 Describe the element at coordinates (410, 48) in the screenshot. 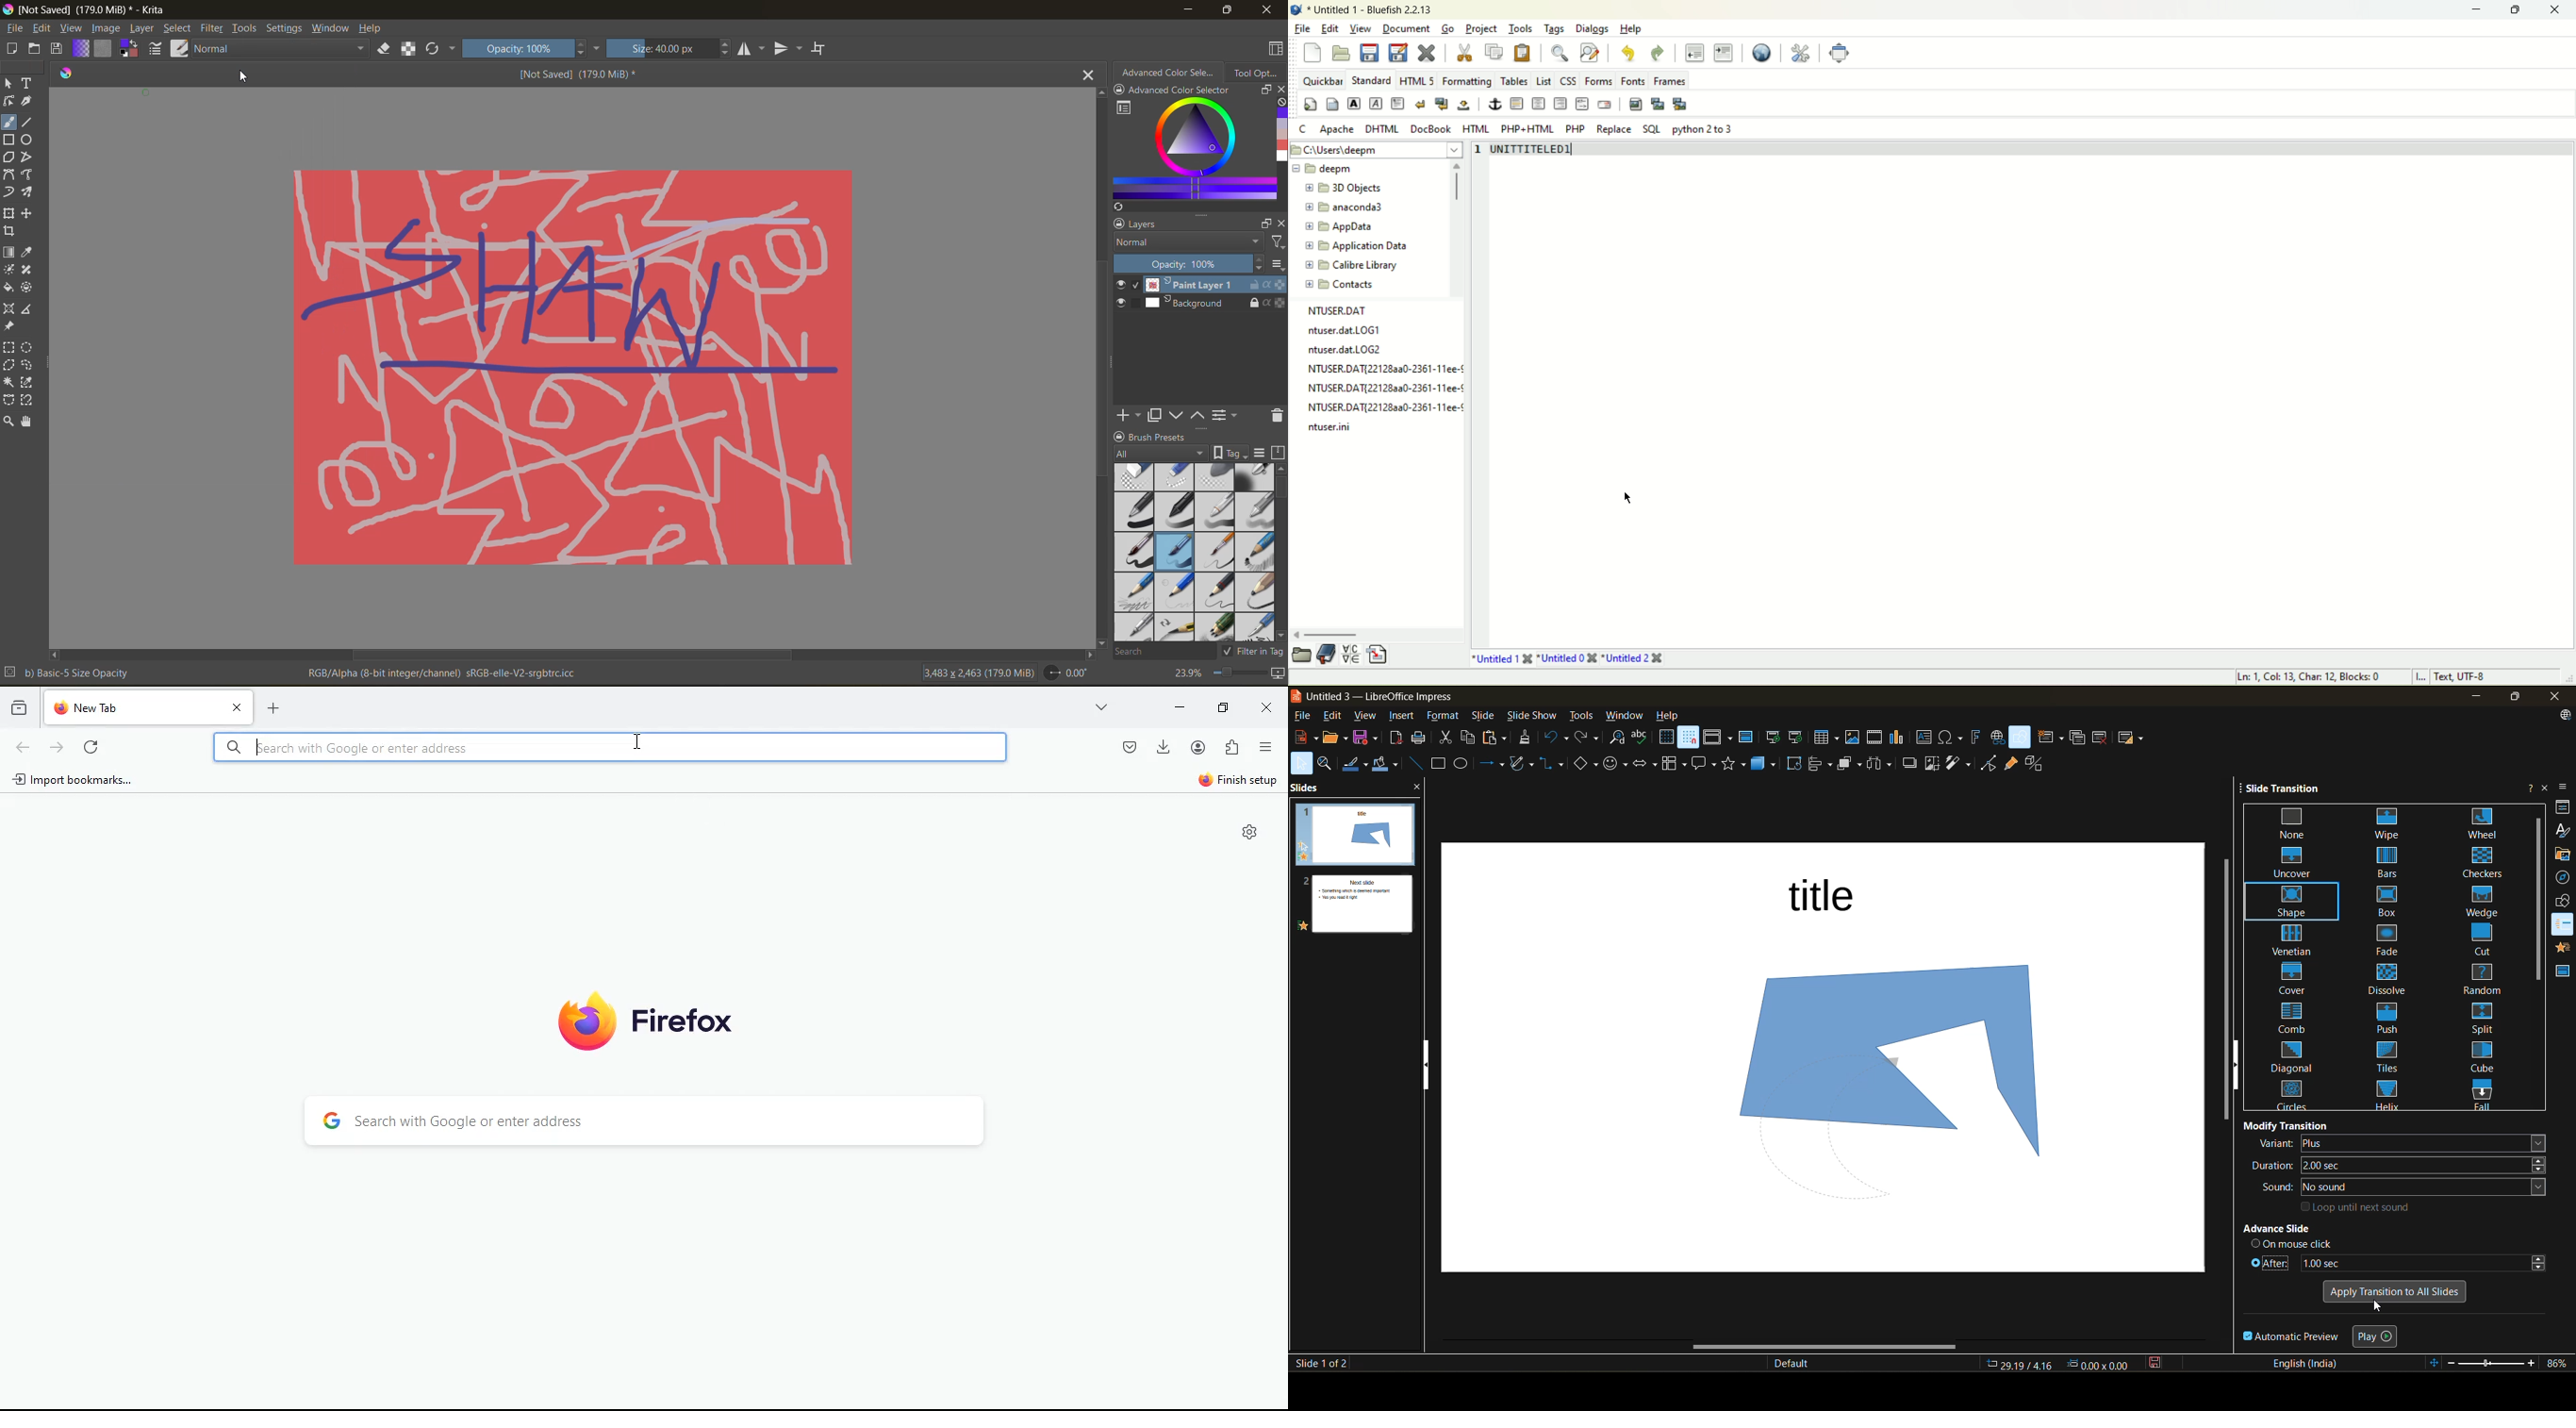

I see `preserve alpha` at that location.